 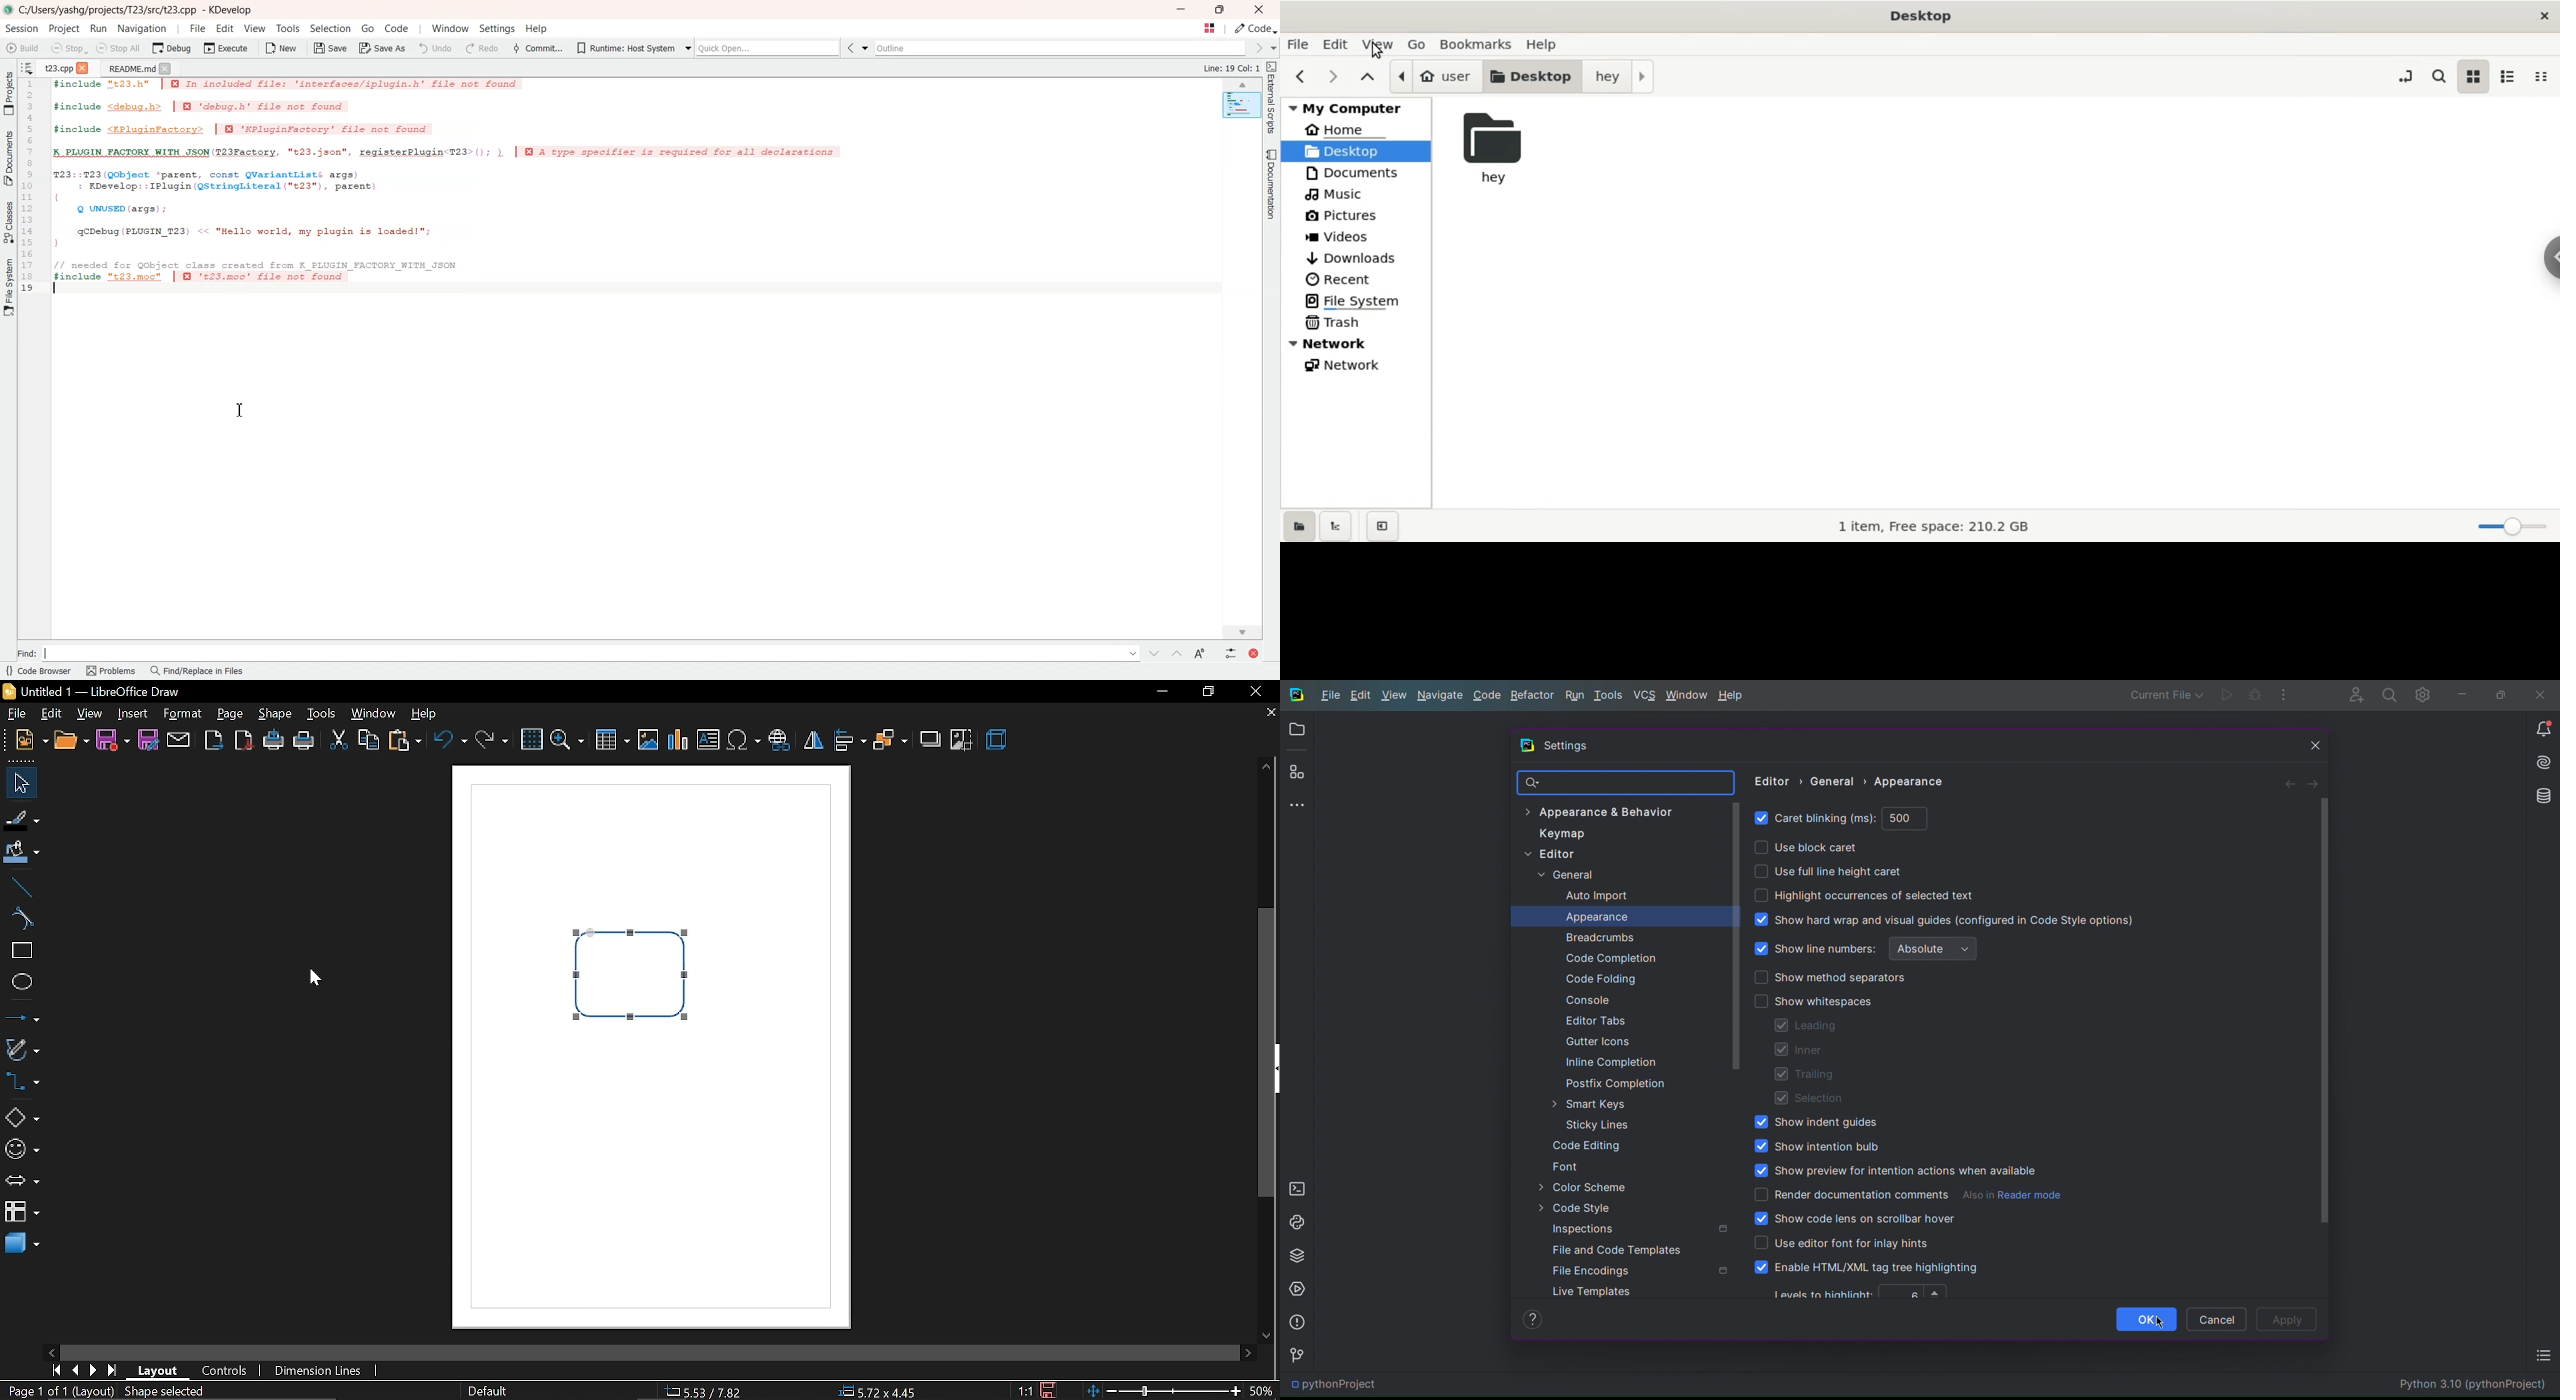 What do you see at coordinates (1299, 1256) in the screenshot?
I see `Python Packages` at bounding box center [1299, 1256].